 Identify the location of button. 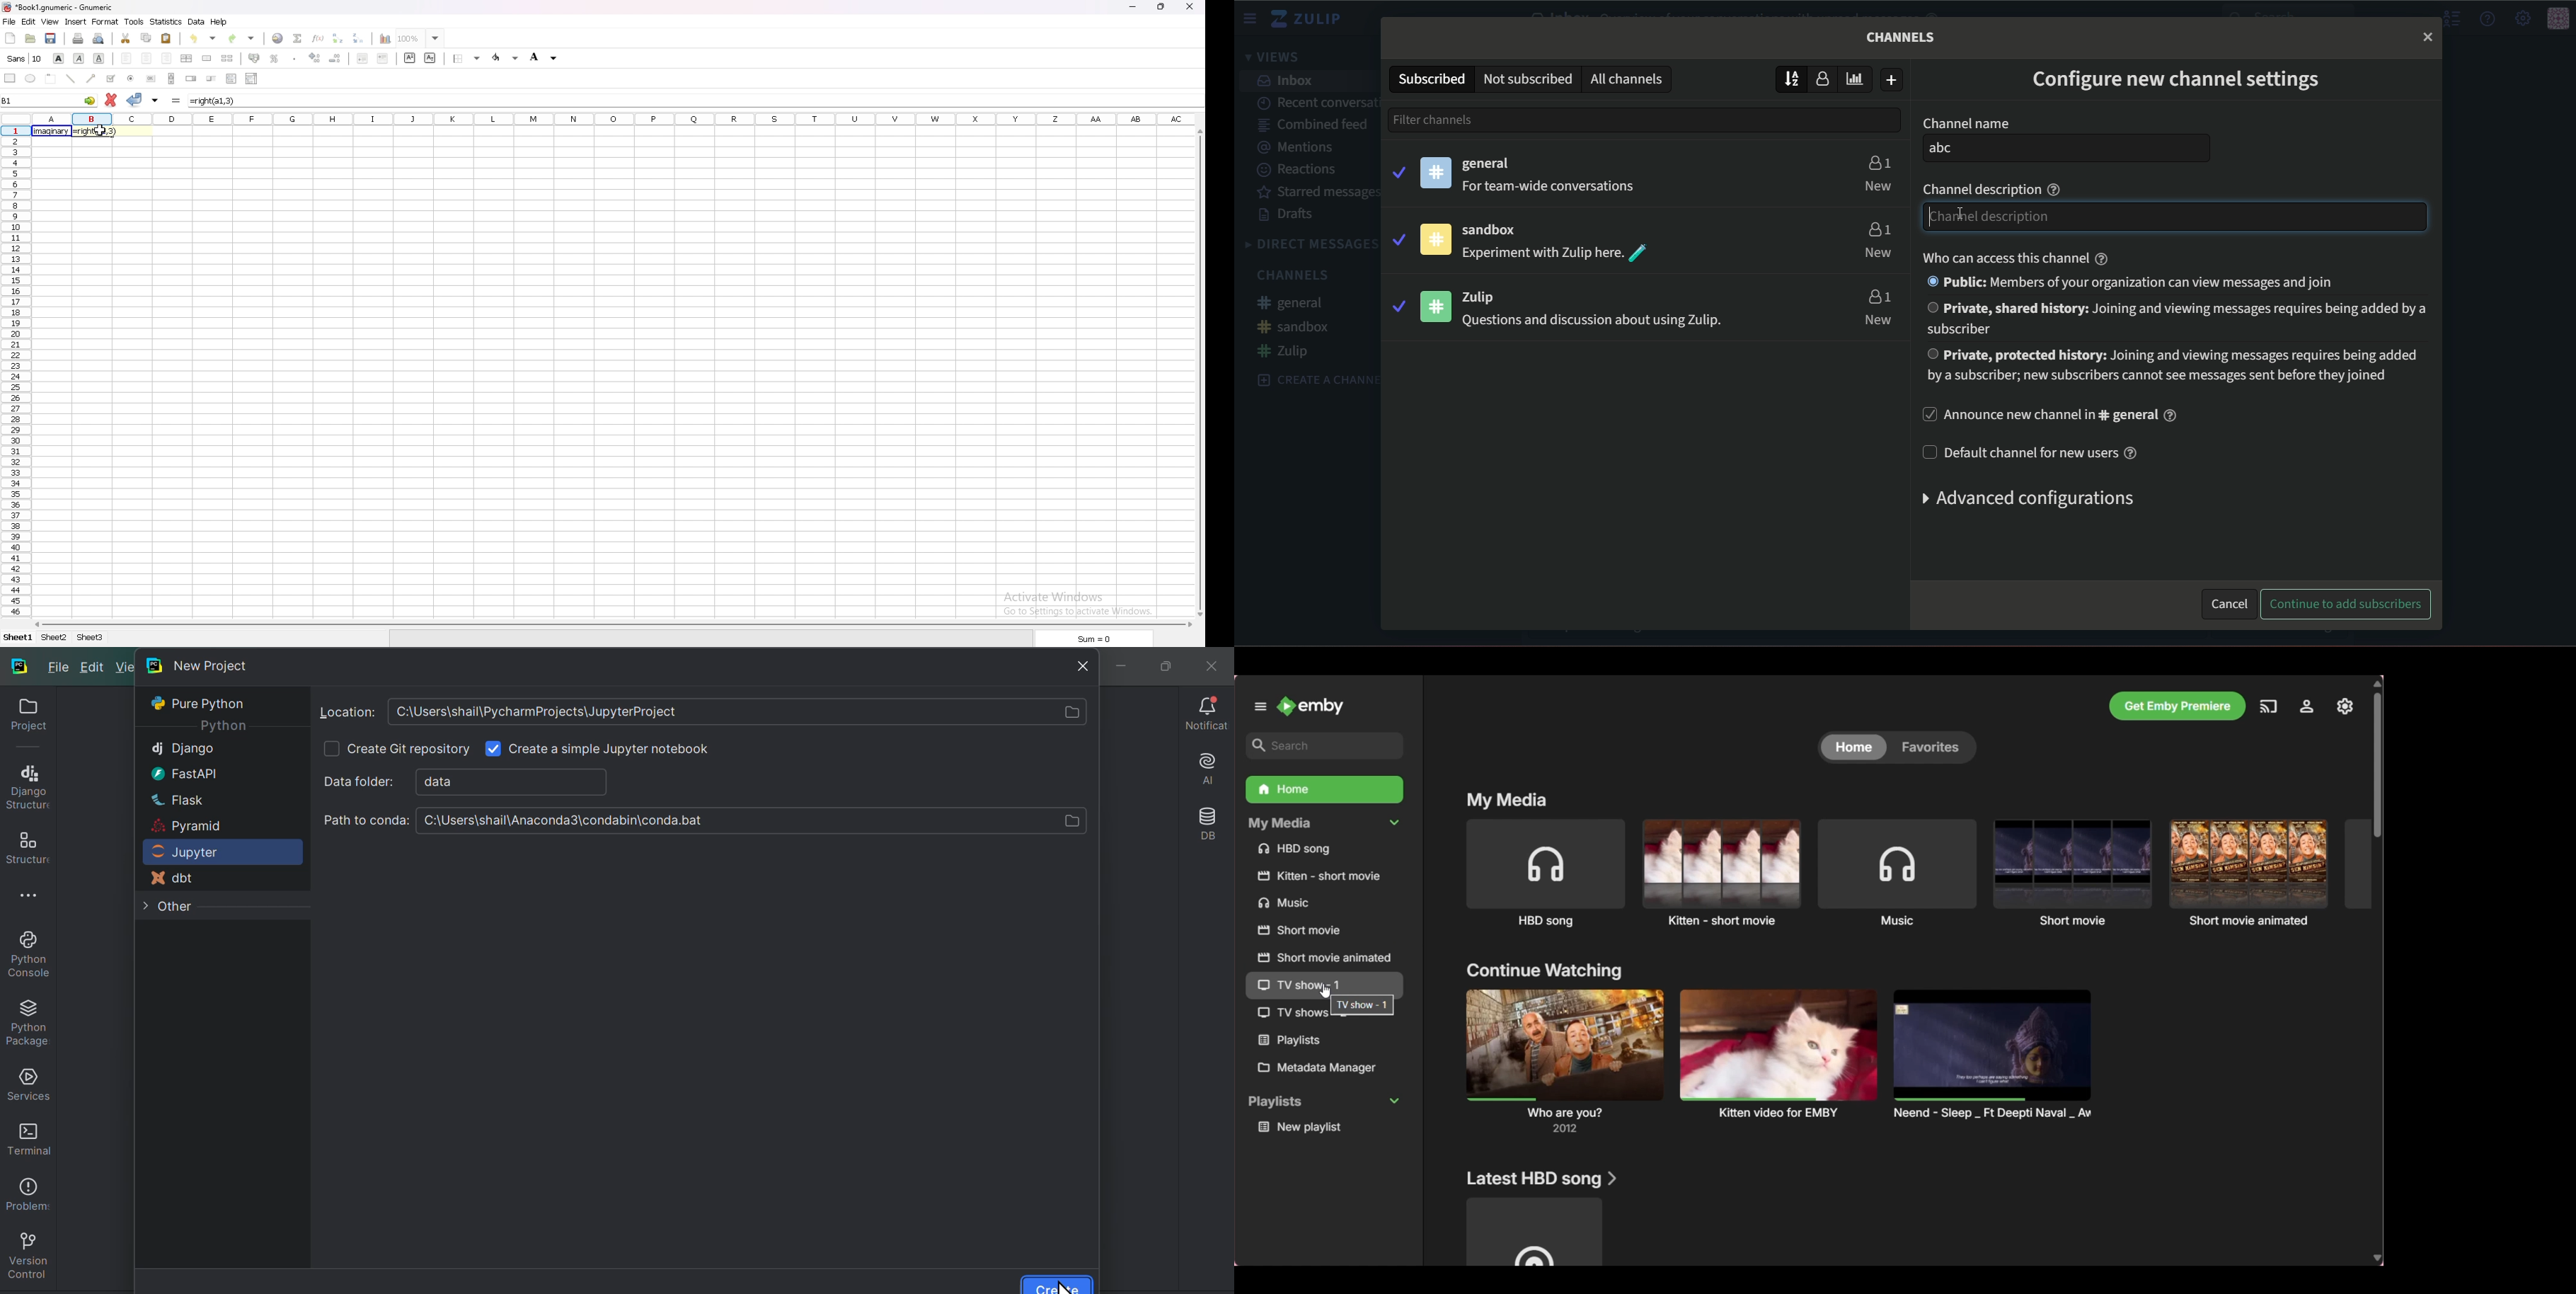
(150, 79).